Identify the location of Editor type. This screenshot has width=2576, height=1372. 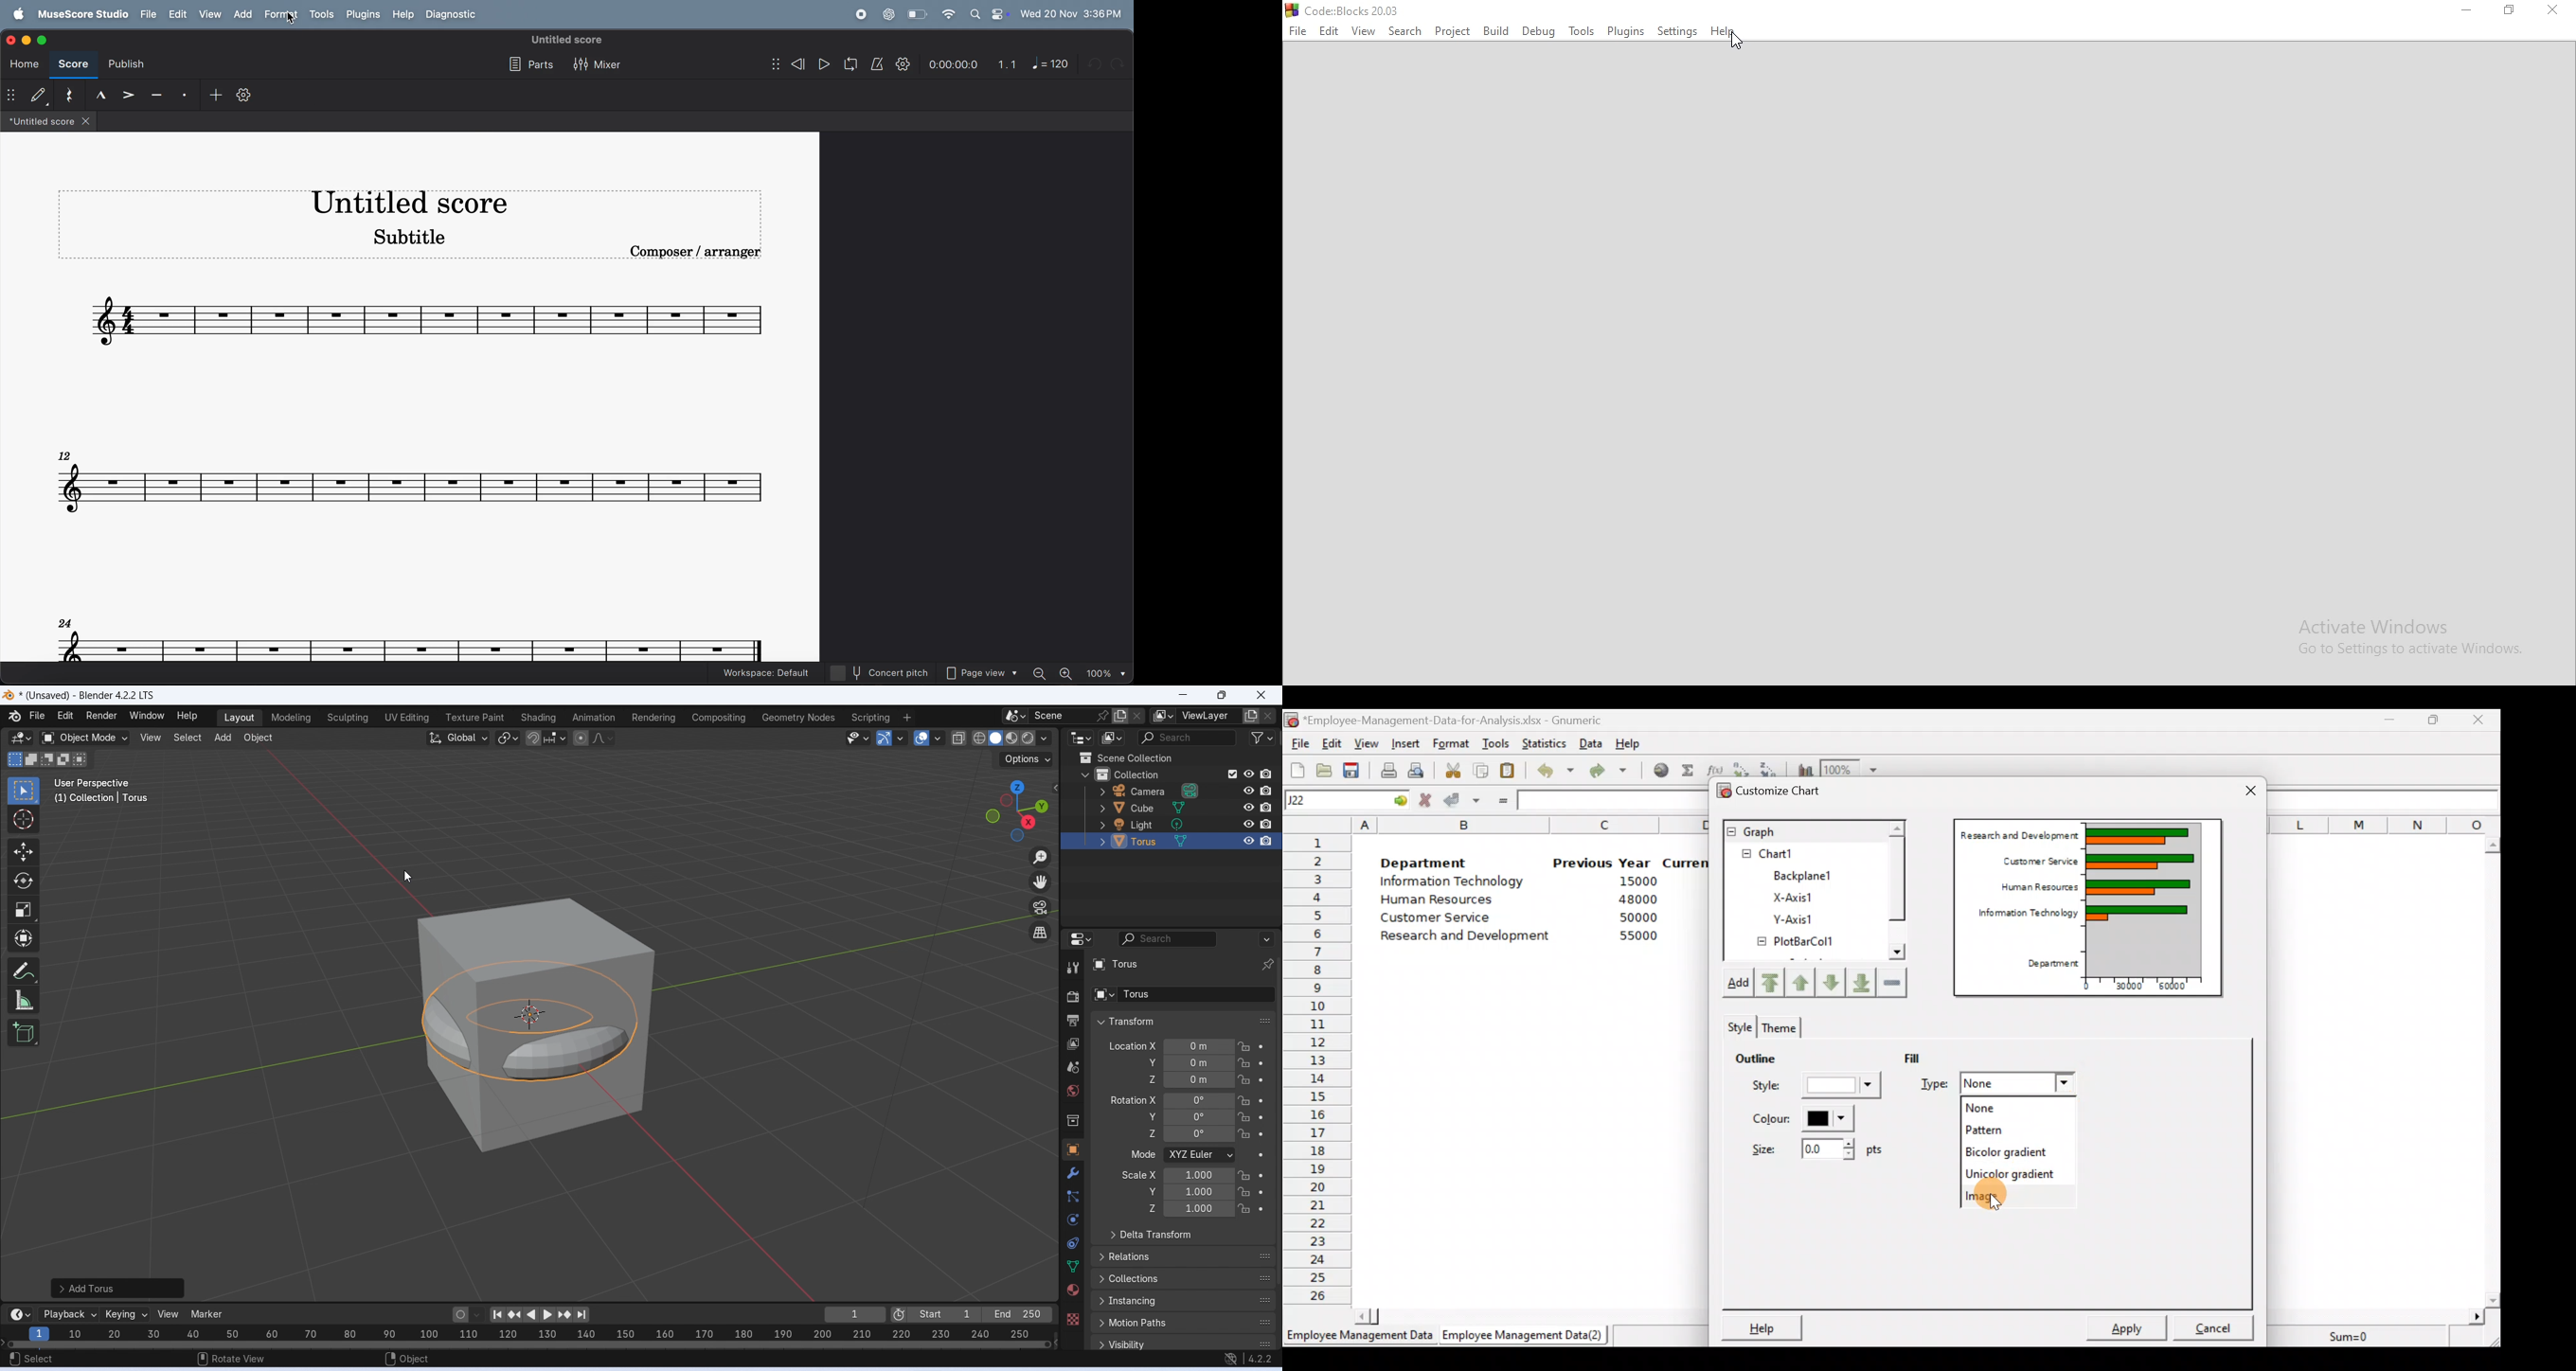
(18, 1314).